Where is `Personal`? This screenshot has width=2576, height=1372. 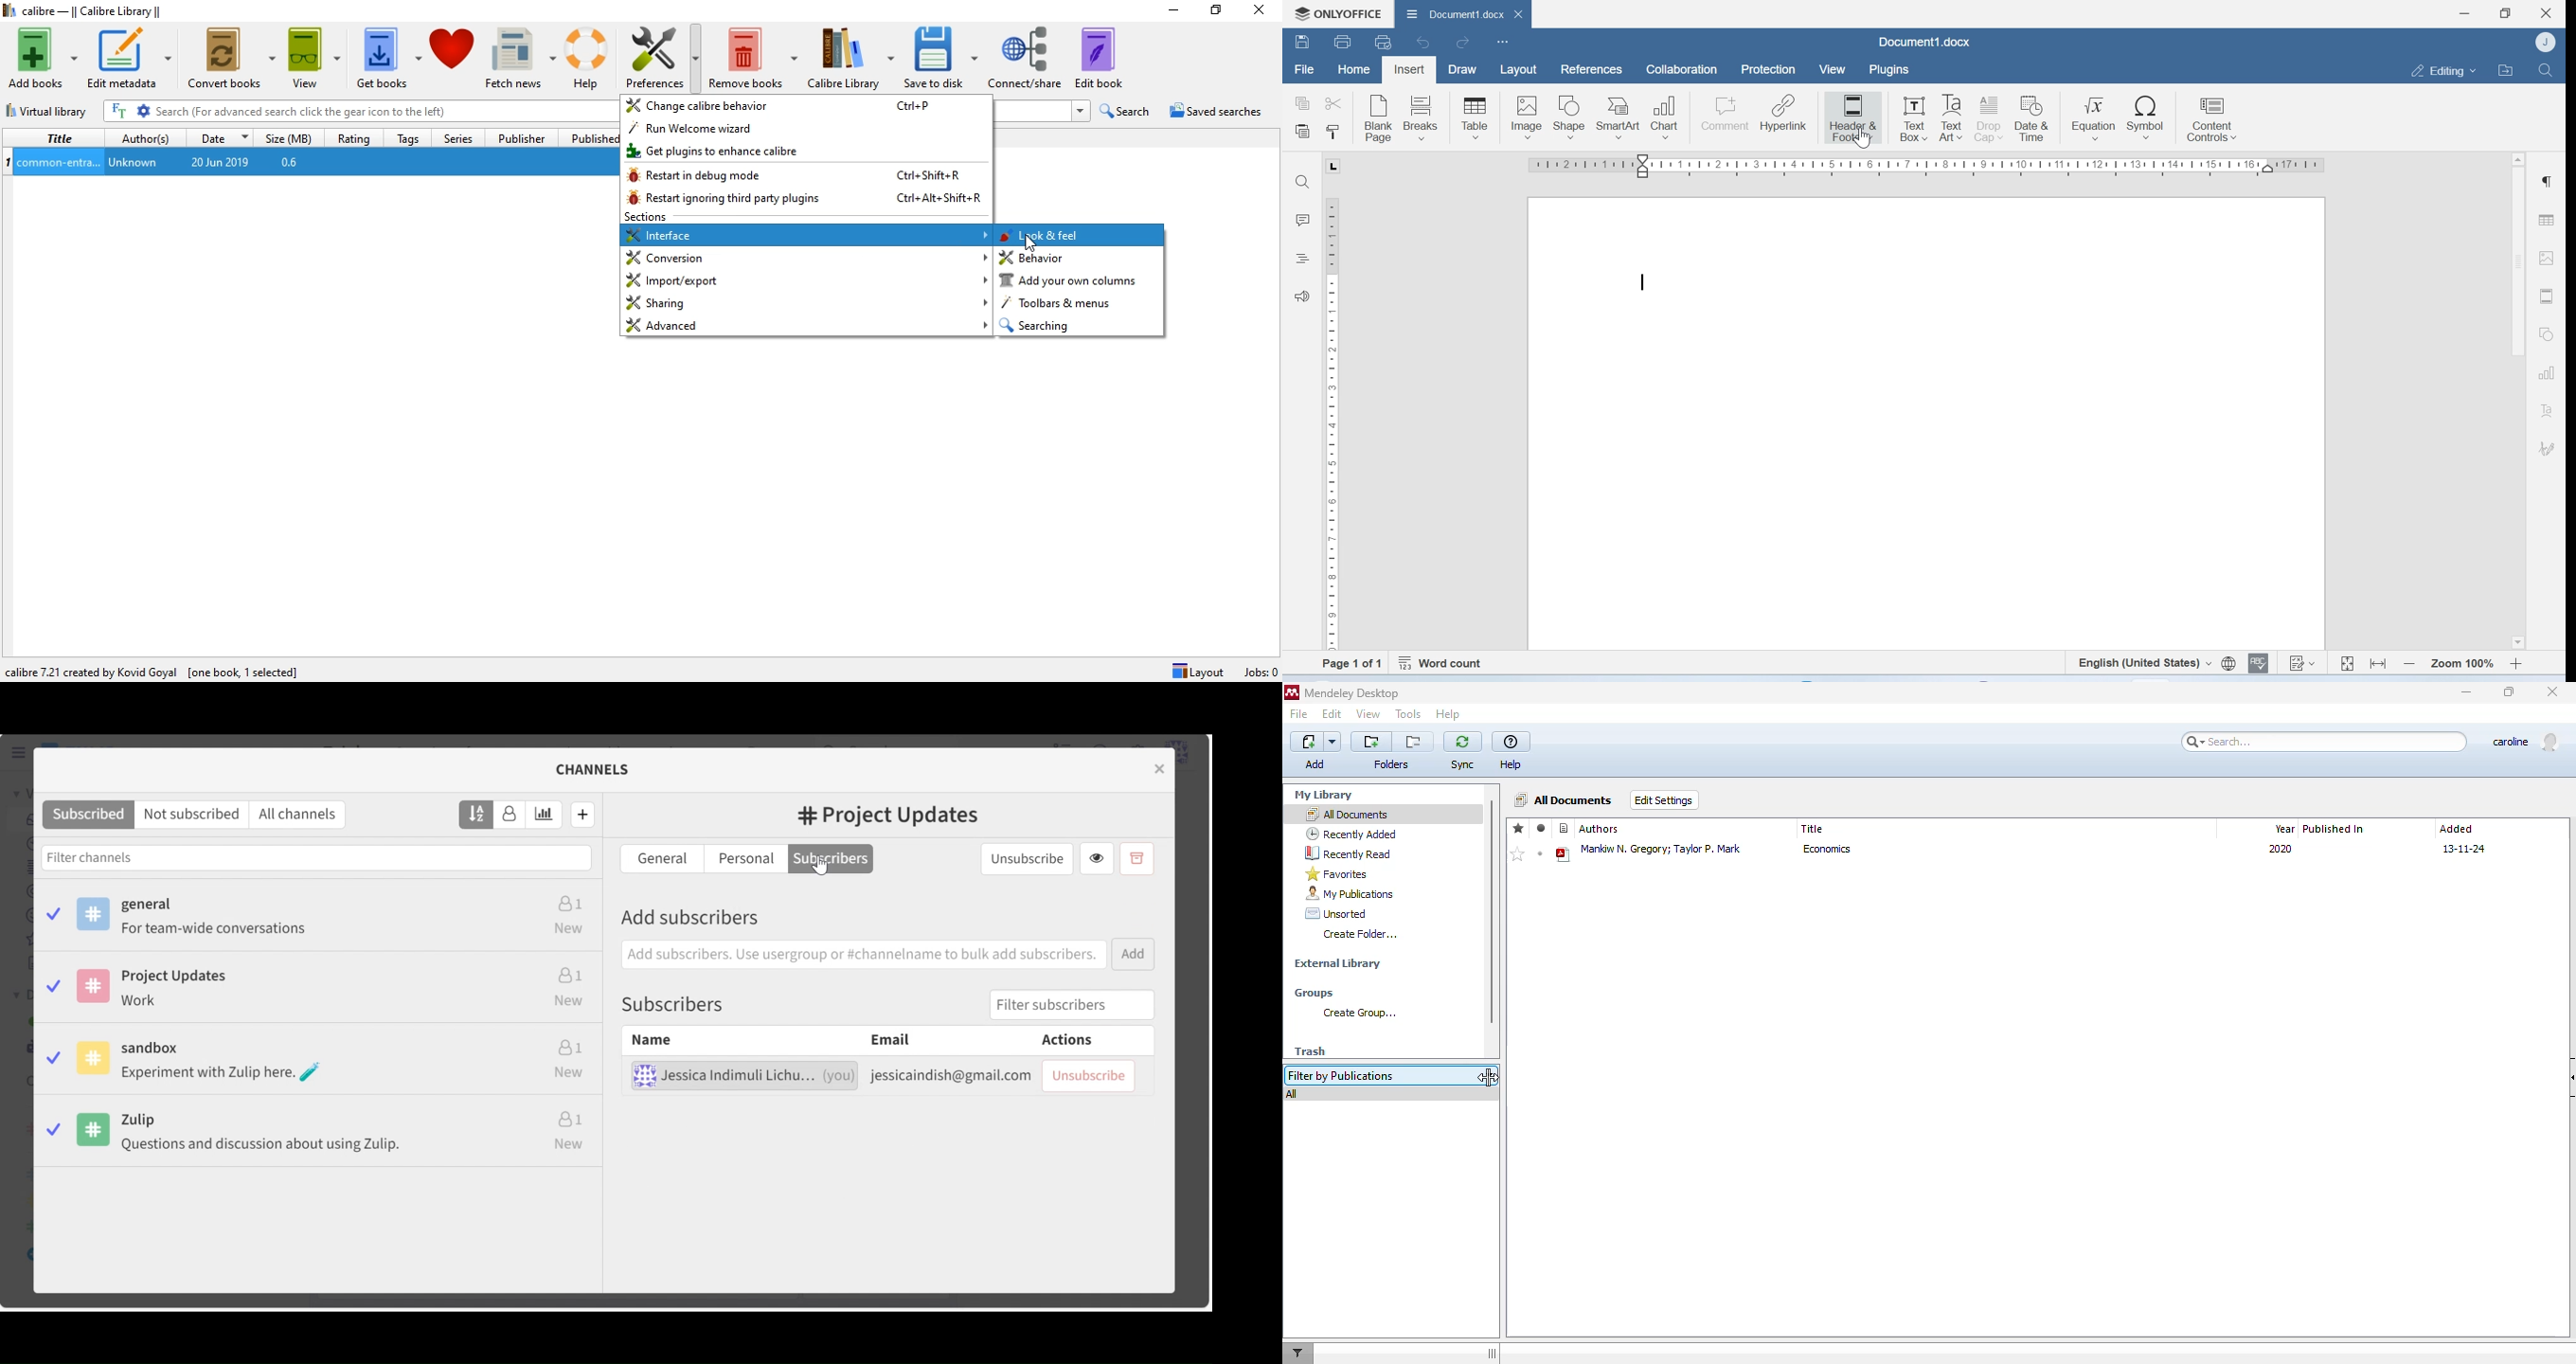
Personal is located at coordinates (745, 858).